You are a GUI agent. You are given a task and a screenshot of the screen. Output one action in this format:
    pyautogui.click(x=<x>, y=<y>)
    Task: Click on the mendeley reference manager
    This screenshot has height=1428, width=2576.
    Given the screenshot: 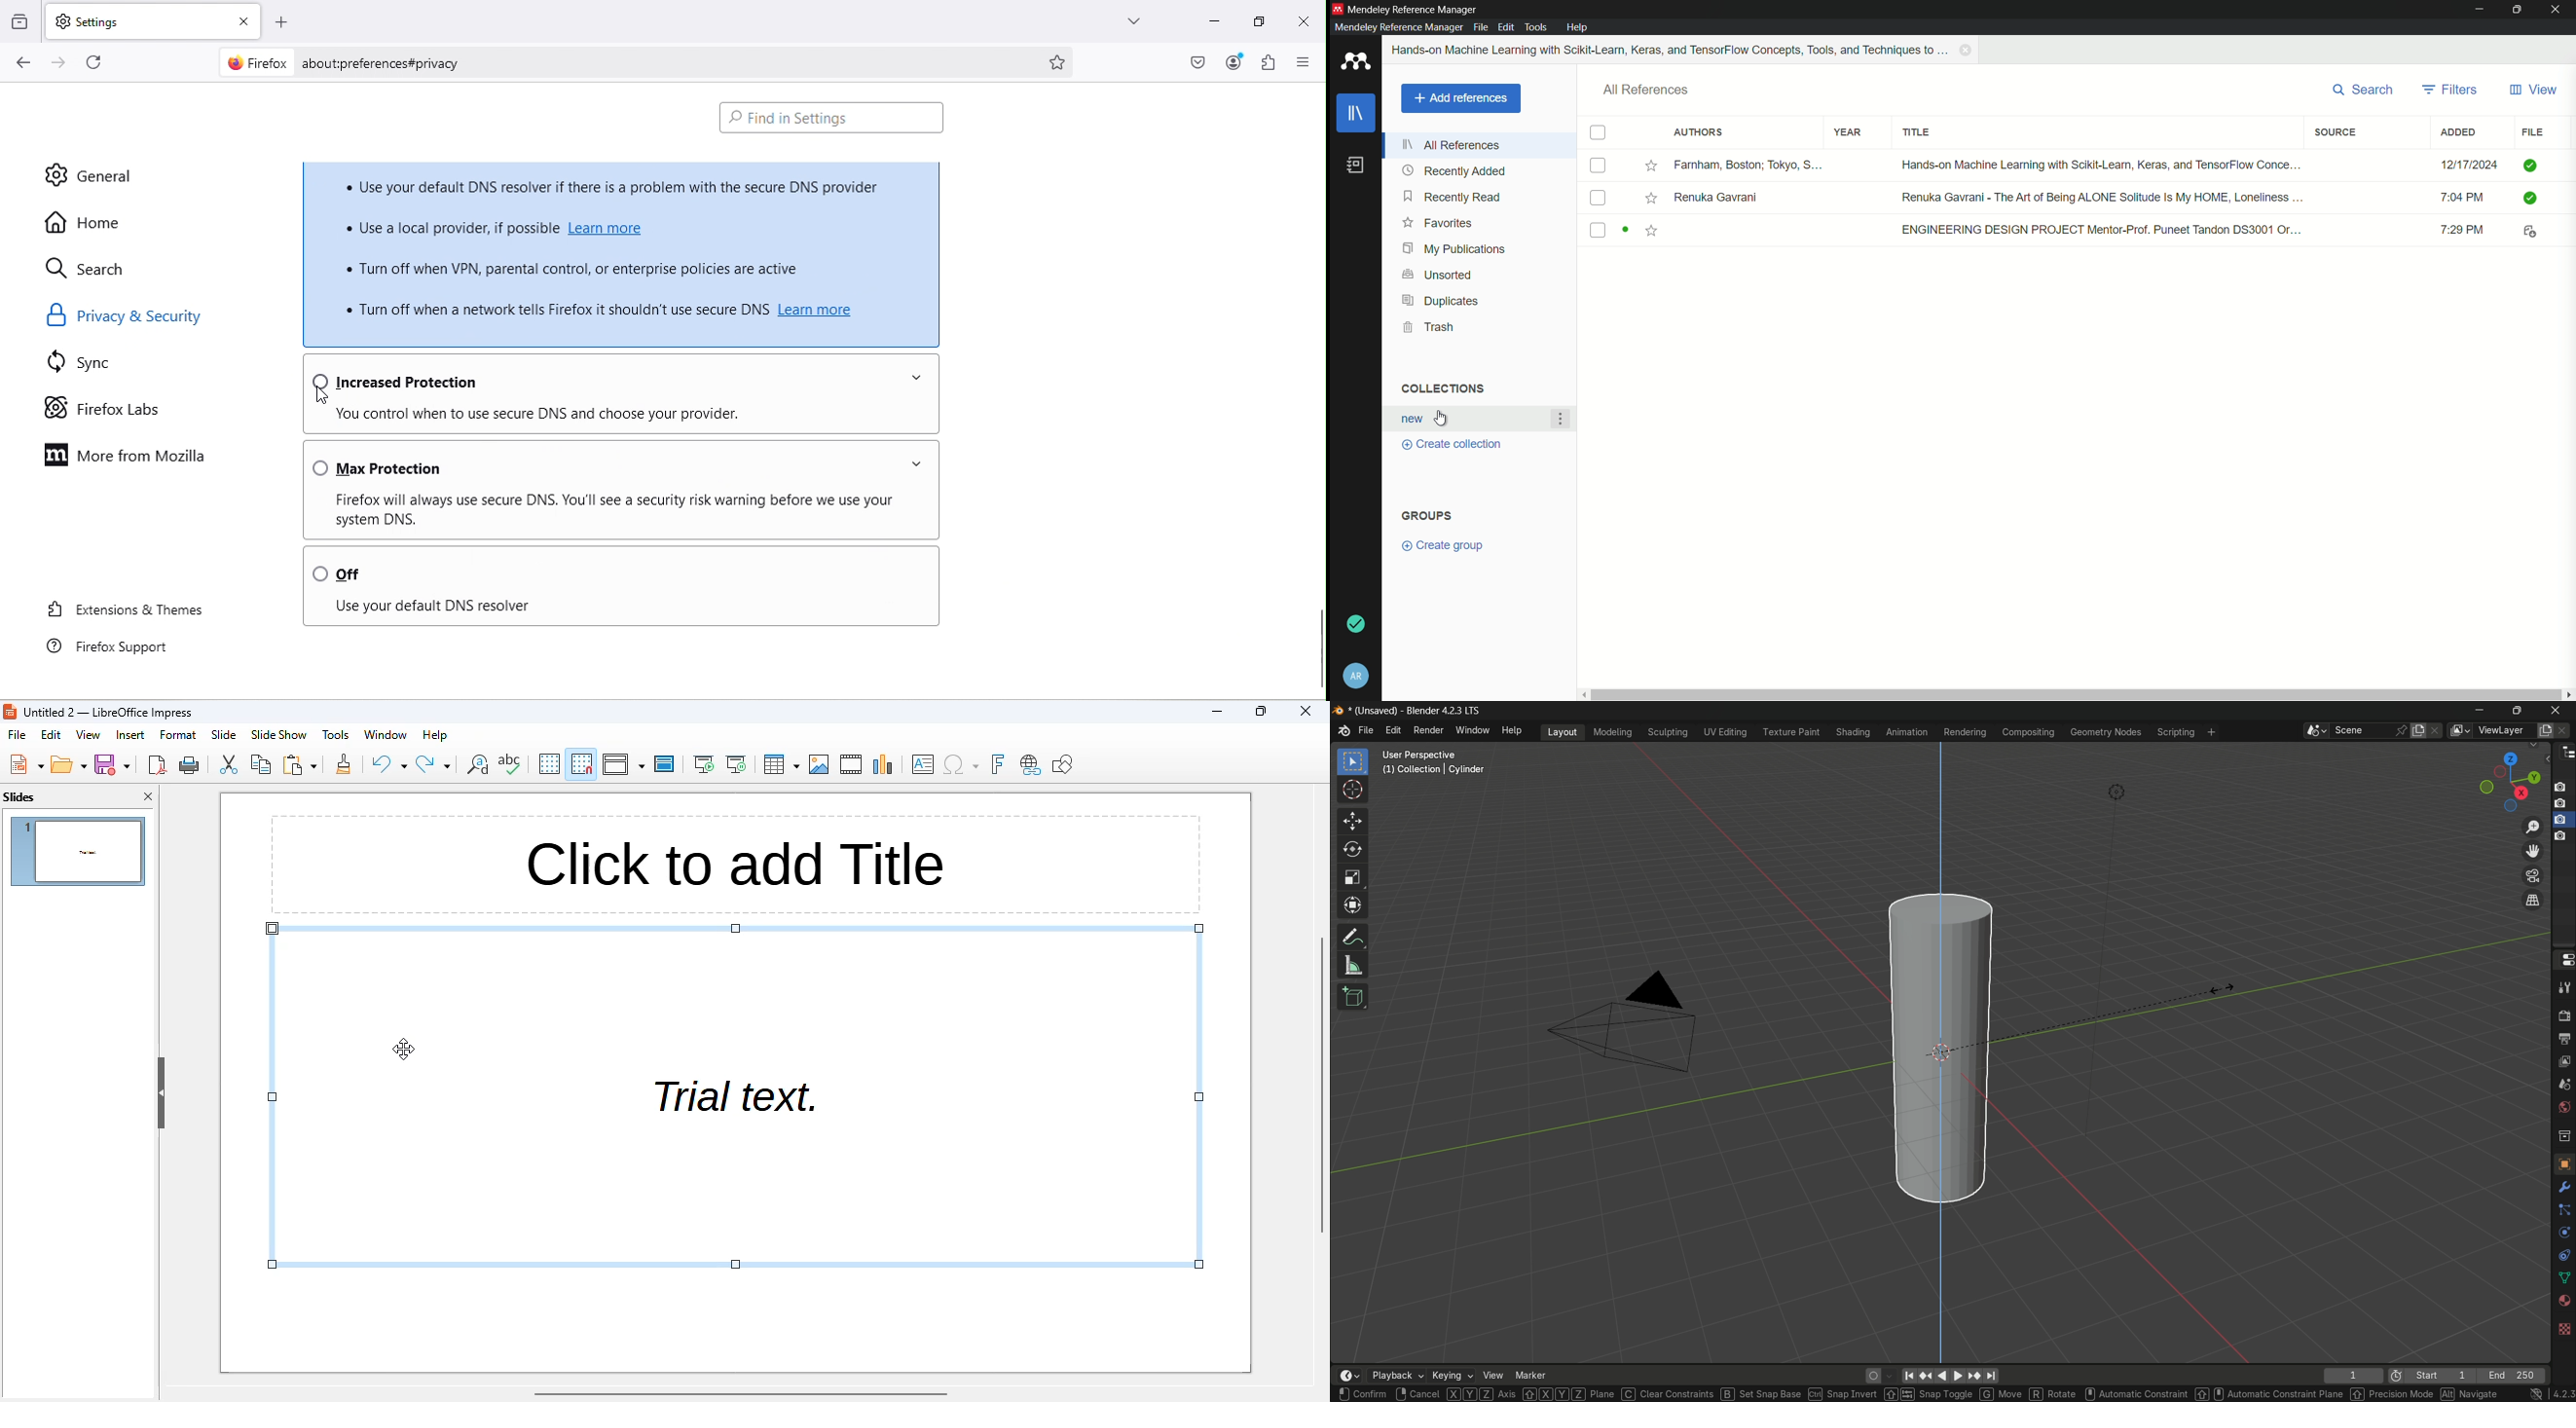 What is the action you would take?
    pyautogui.click(x=1398, y=27)
    